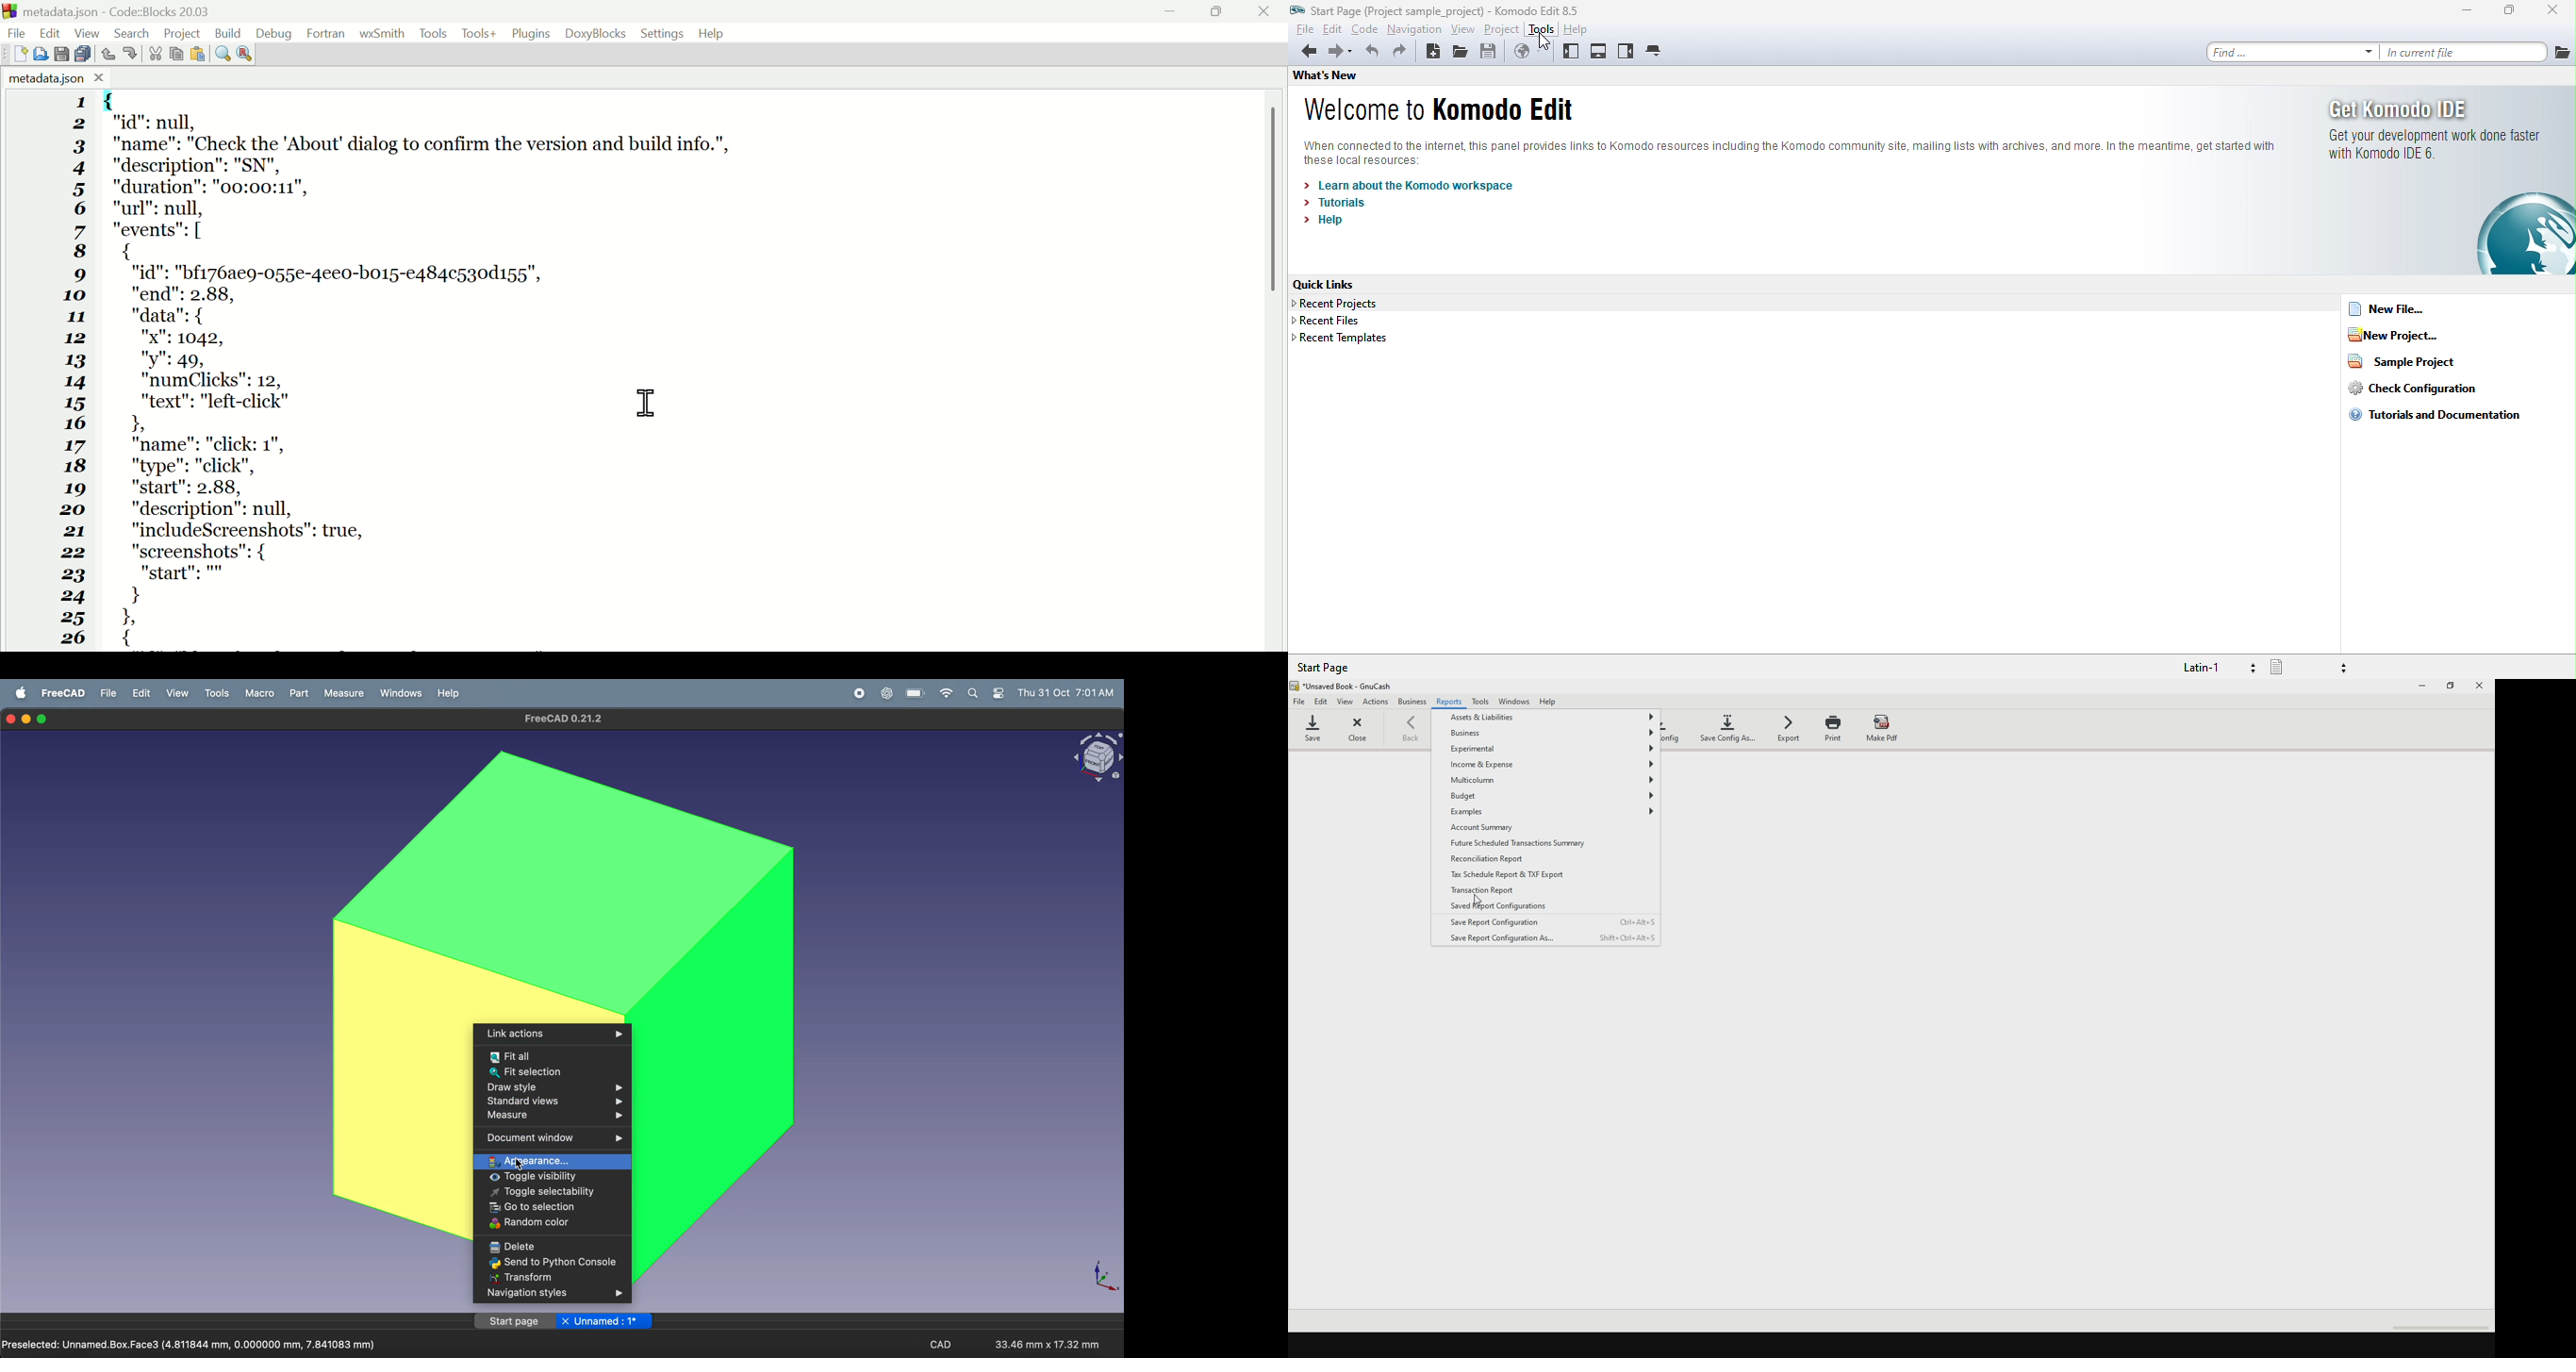  What do you see at coordinates (68, 372) in the screenshot?
I see `1
2
3
4
5
6
7
8
9

10
11
12
13
14
15
16
17
18
19
20
21
22
23
24
25
26` at bounding box center [68, 372].